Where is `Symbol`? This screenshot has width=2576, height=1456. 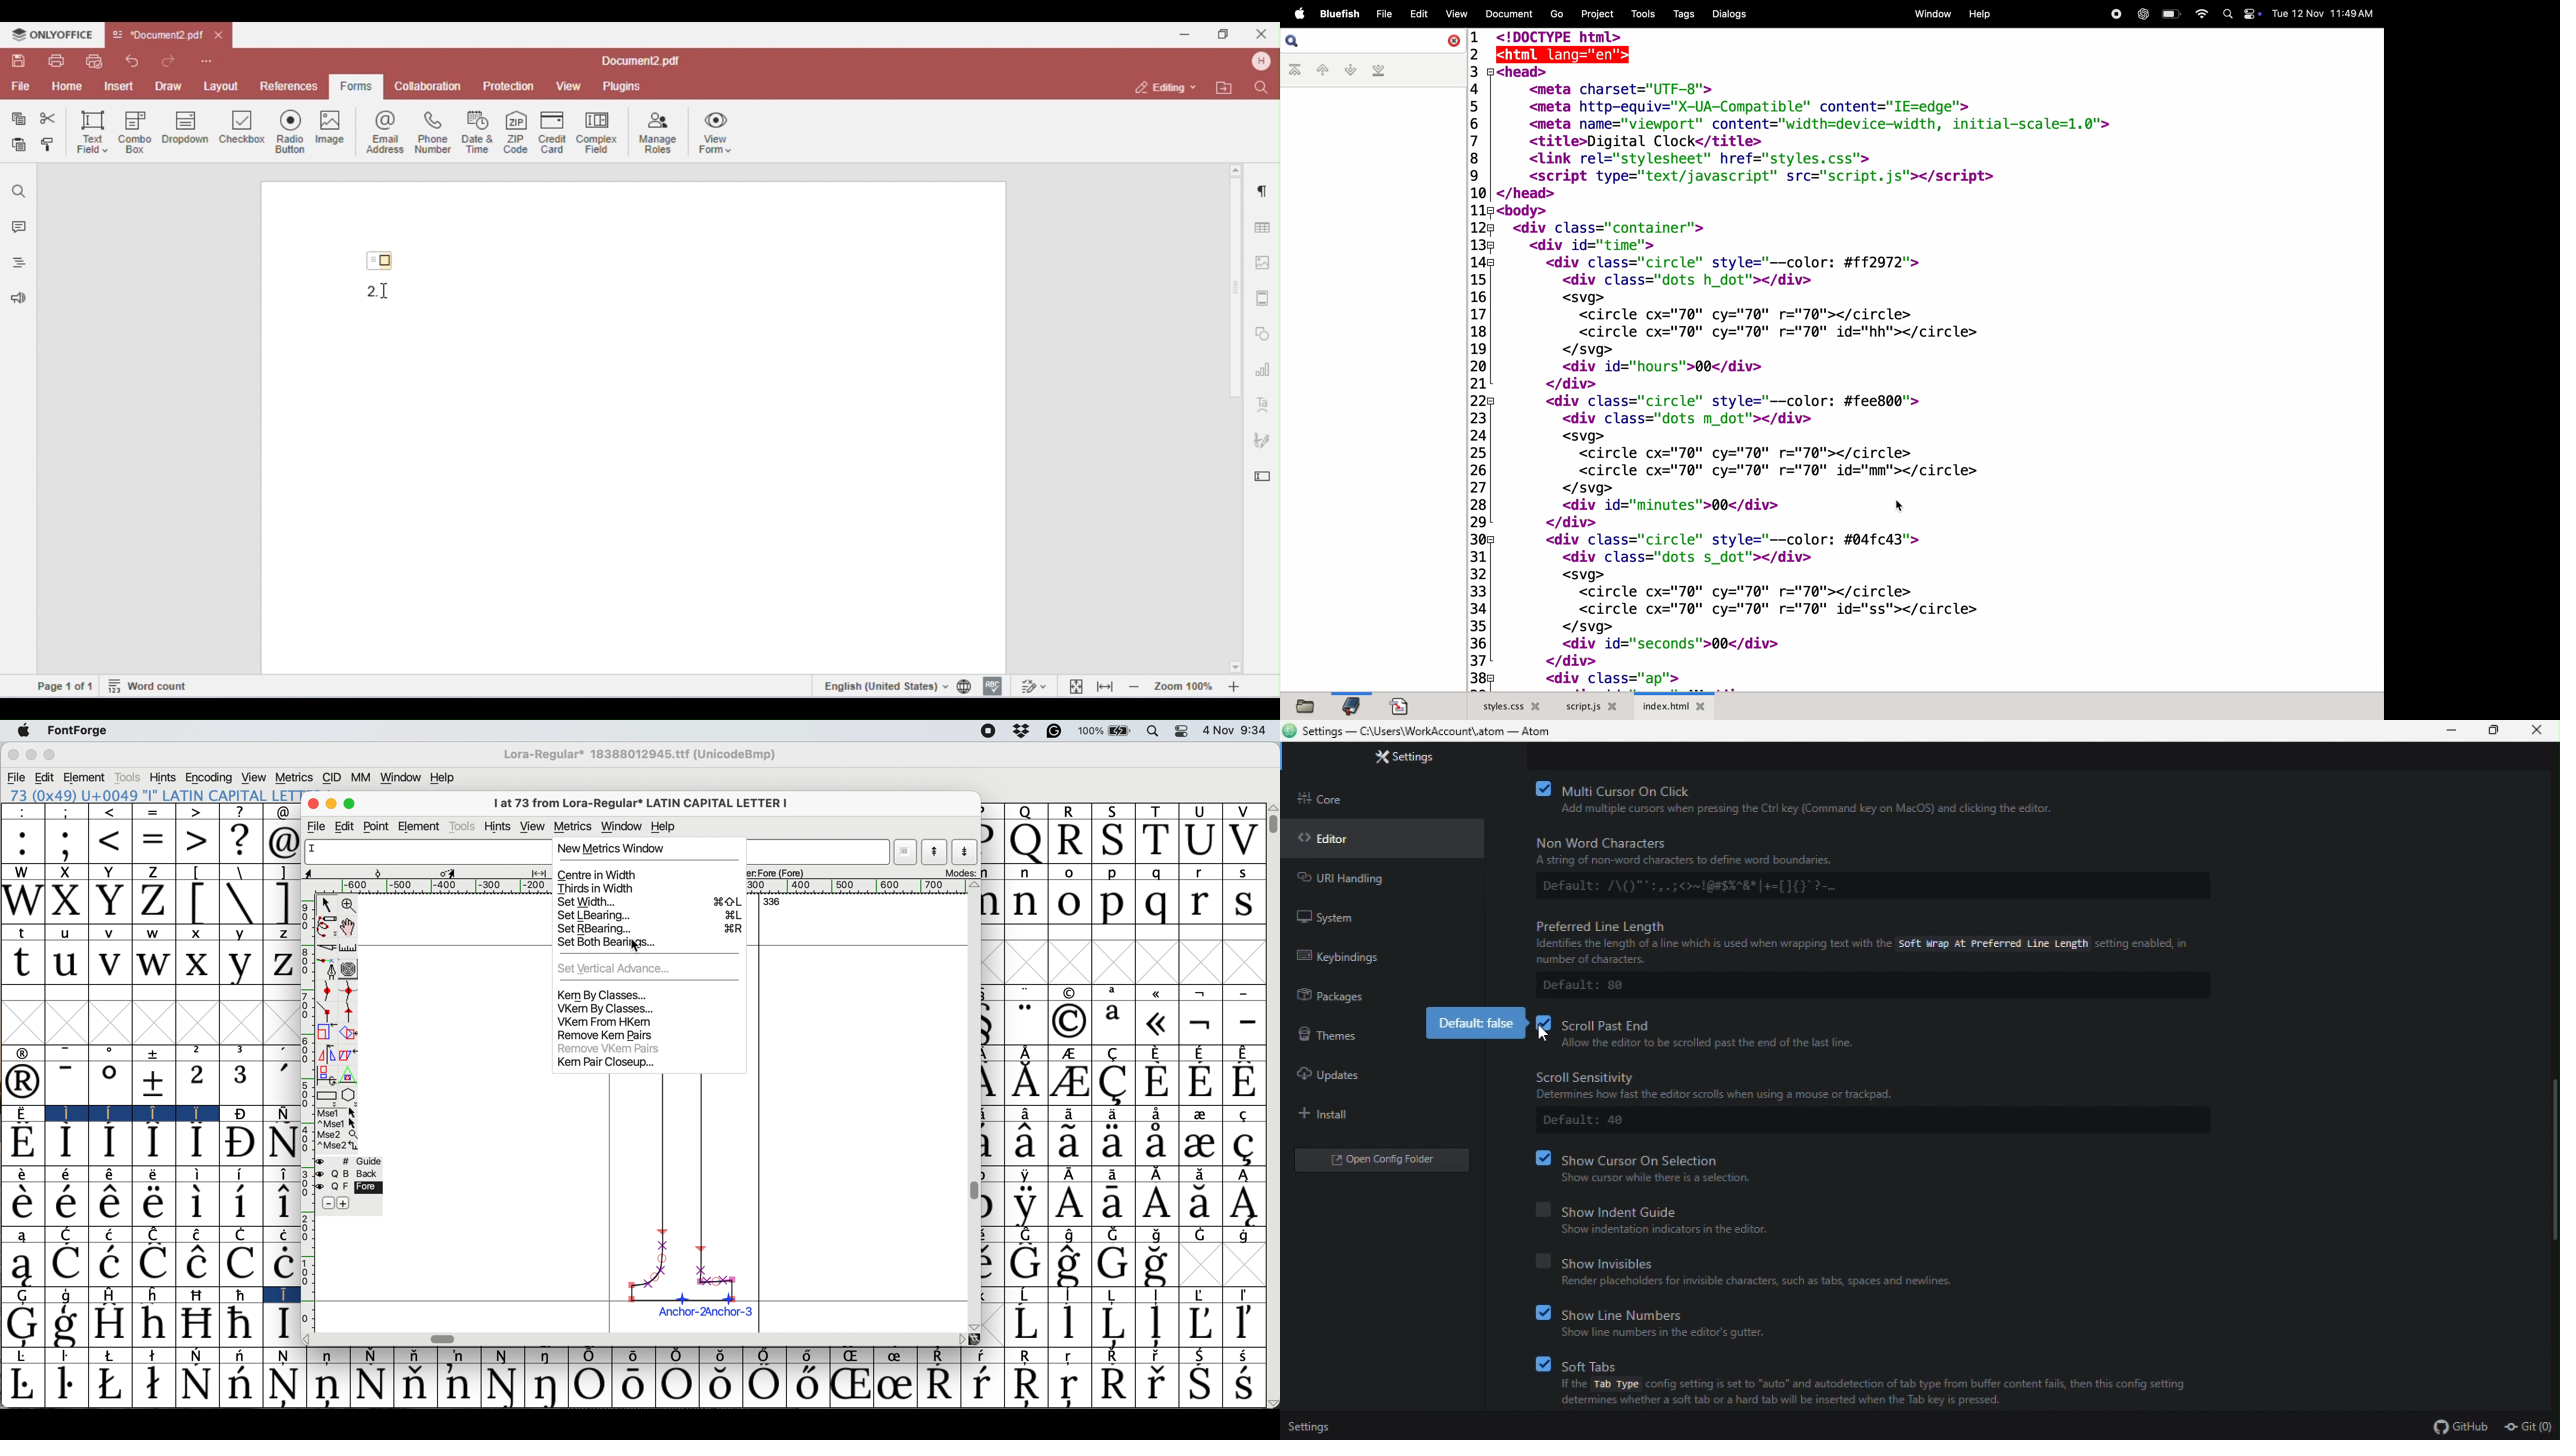
Symbol is located at coordinates (1028, 1234).